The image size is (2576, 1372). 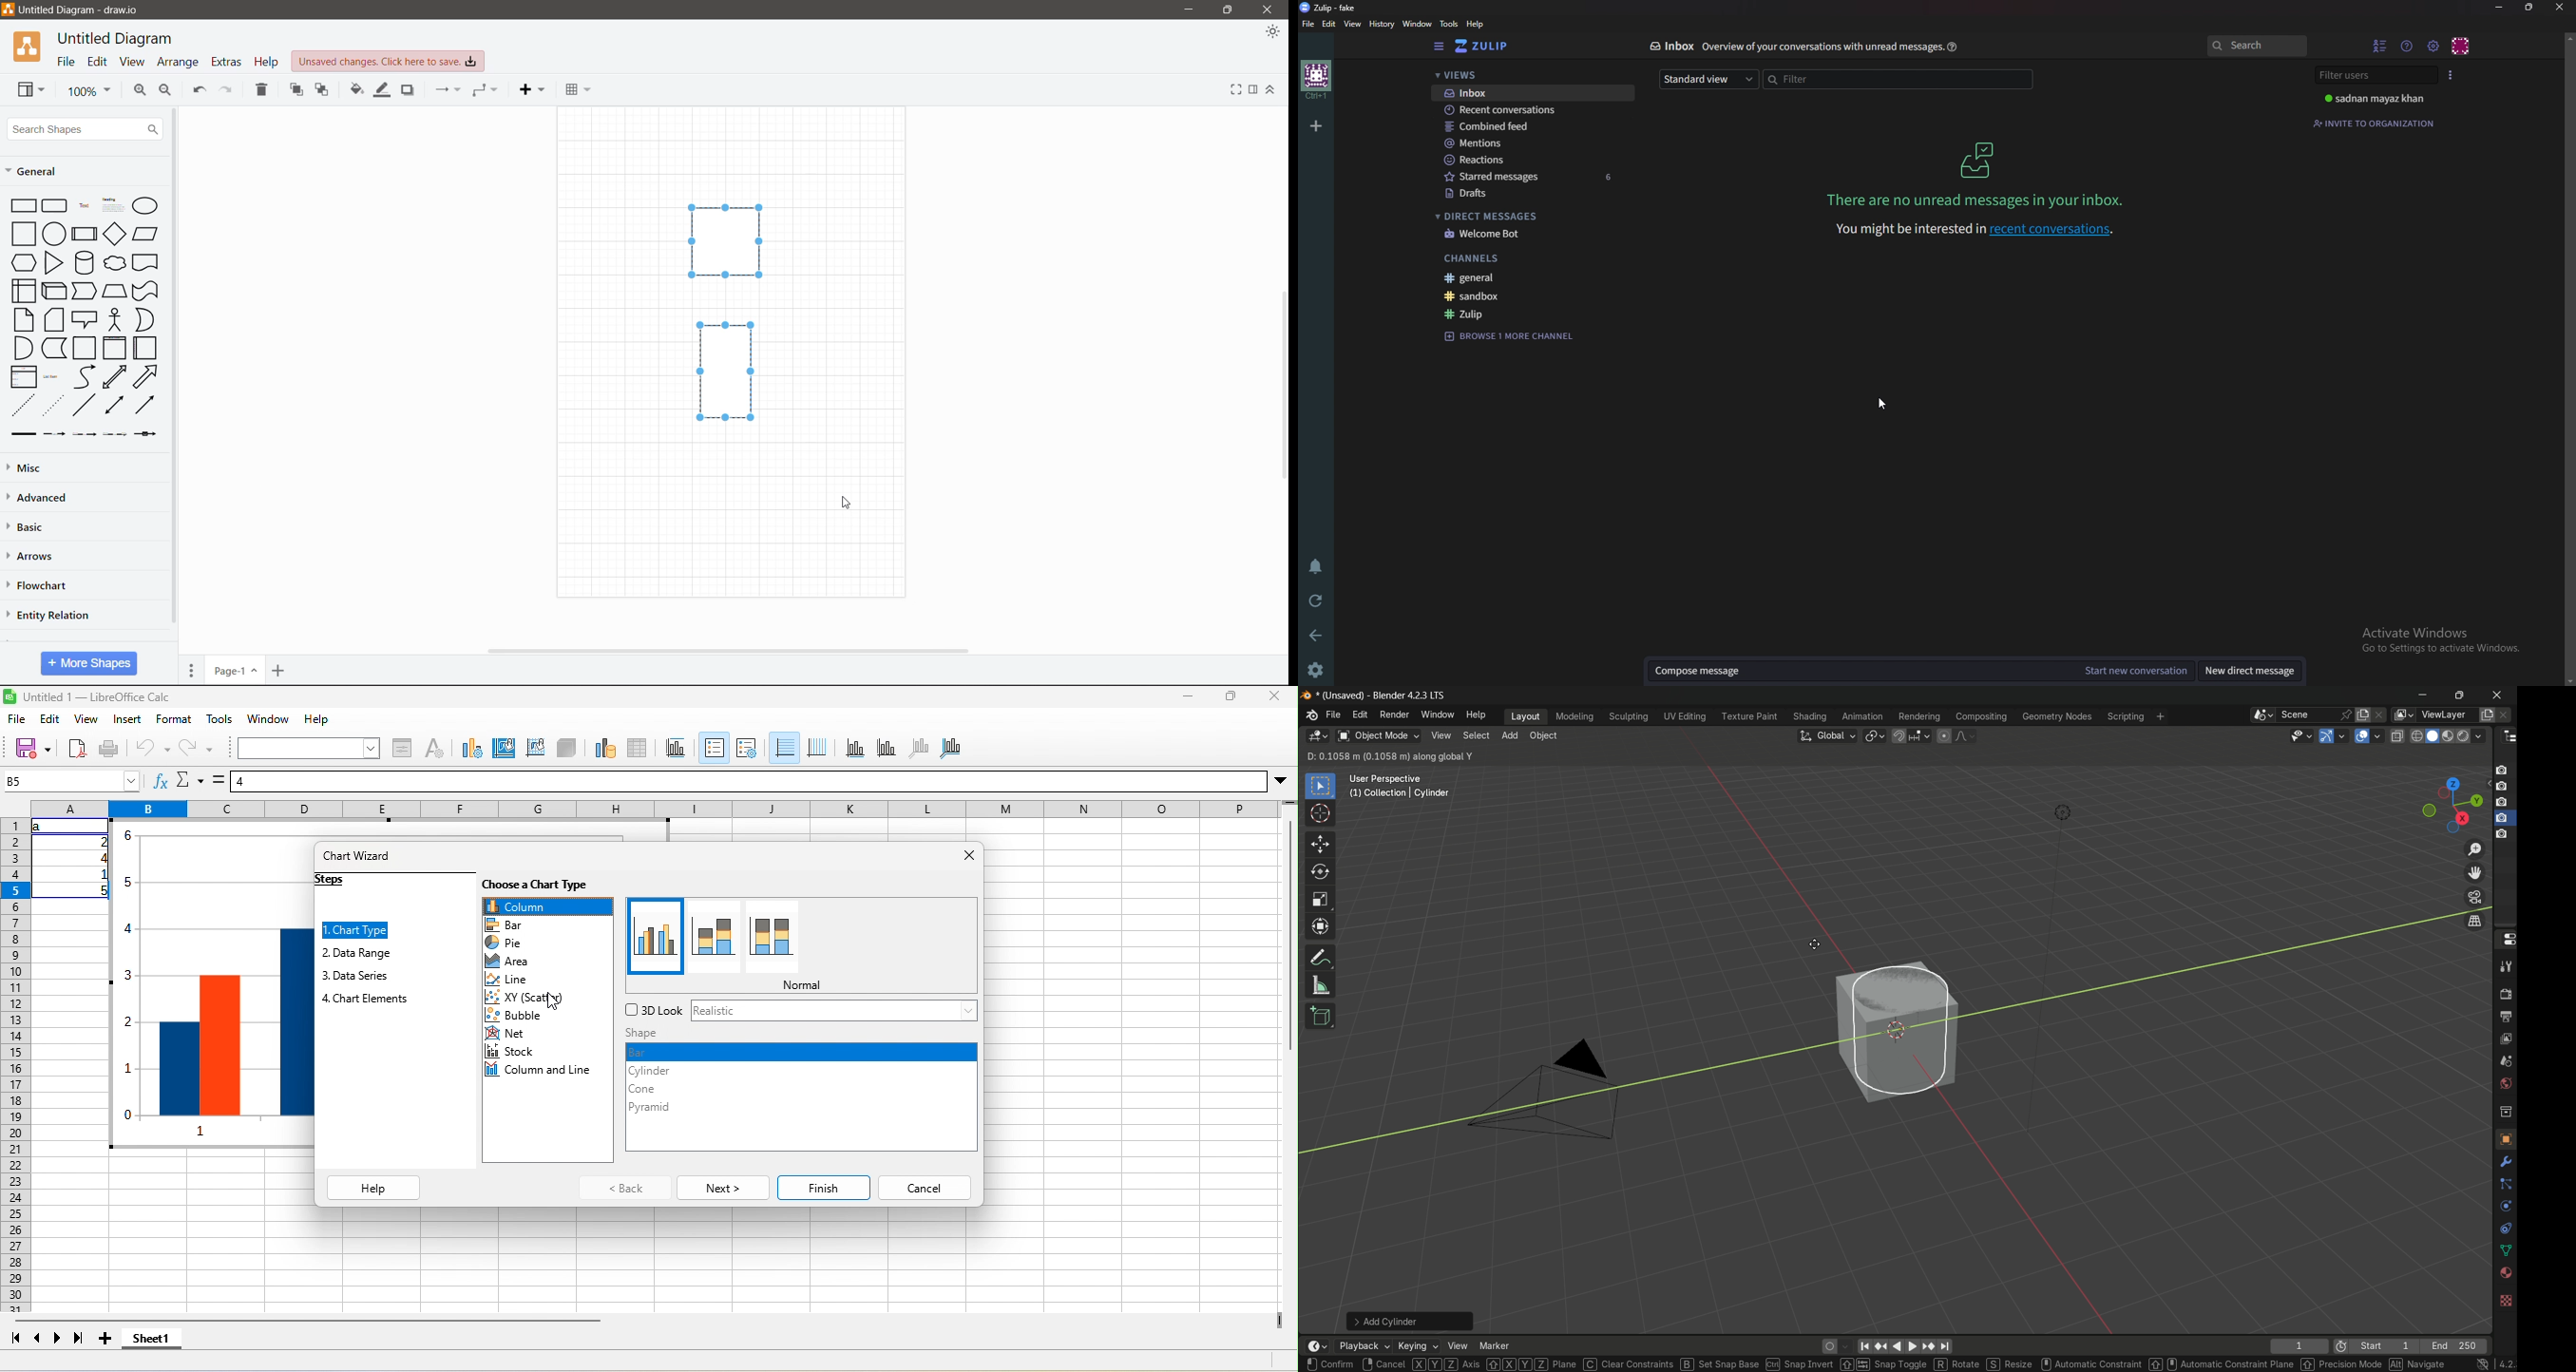 What do you see at coordinates (548, 1069) in the screenshot?
I see `column and line` at bounding box center [548, 1069].